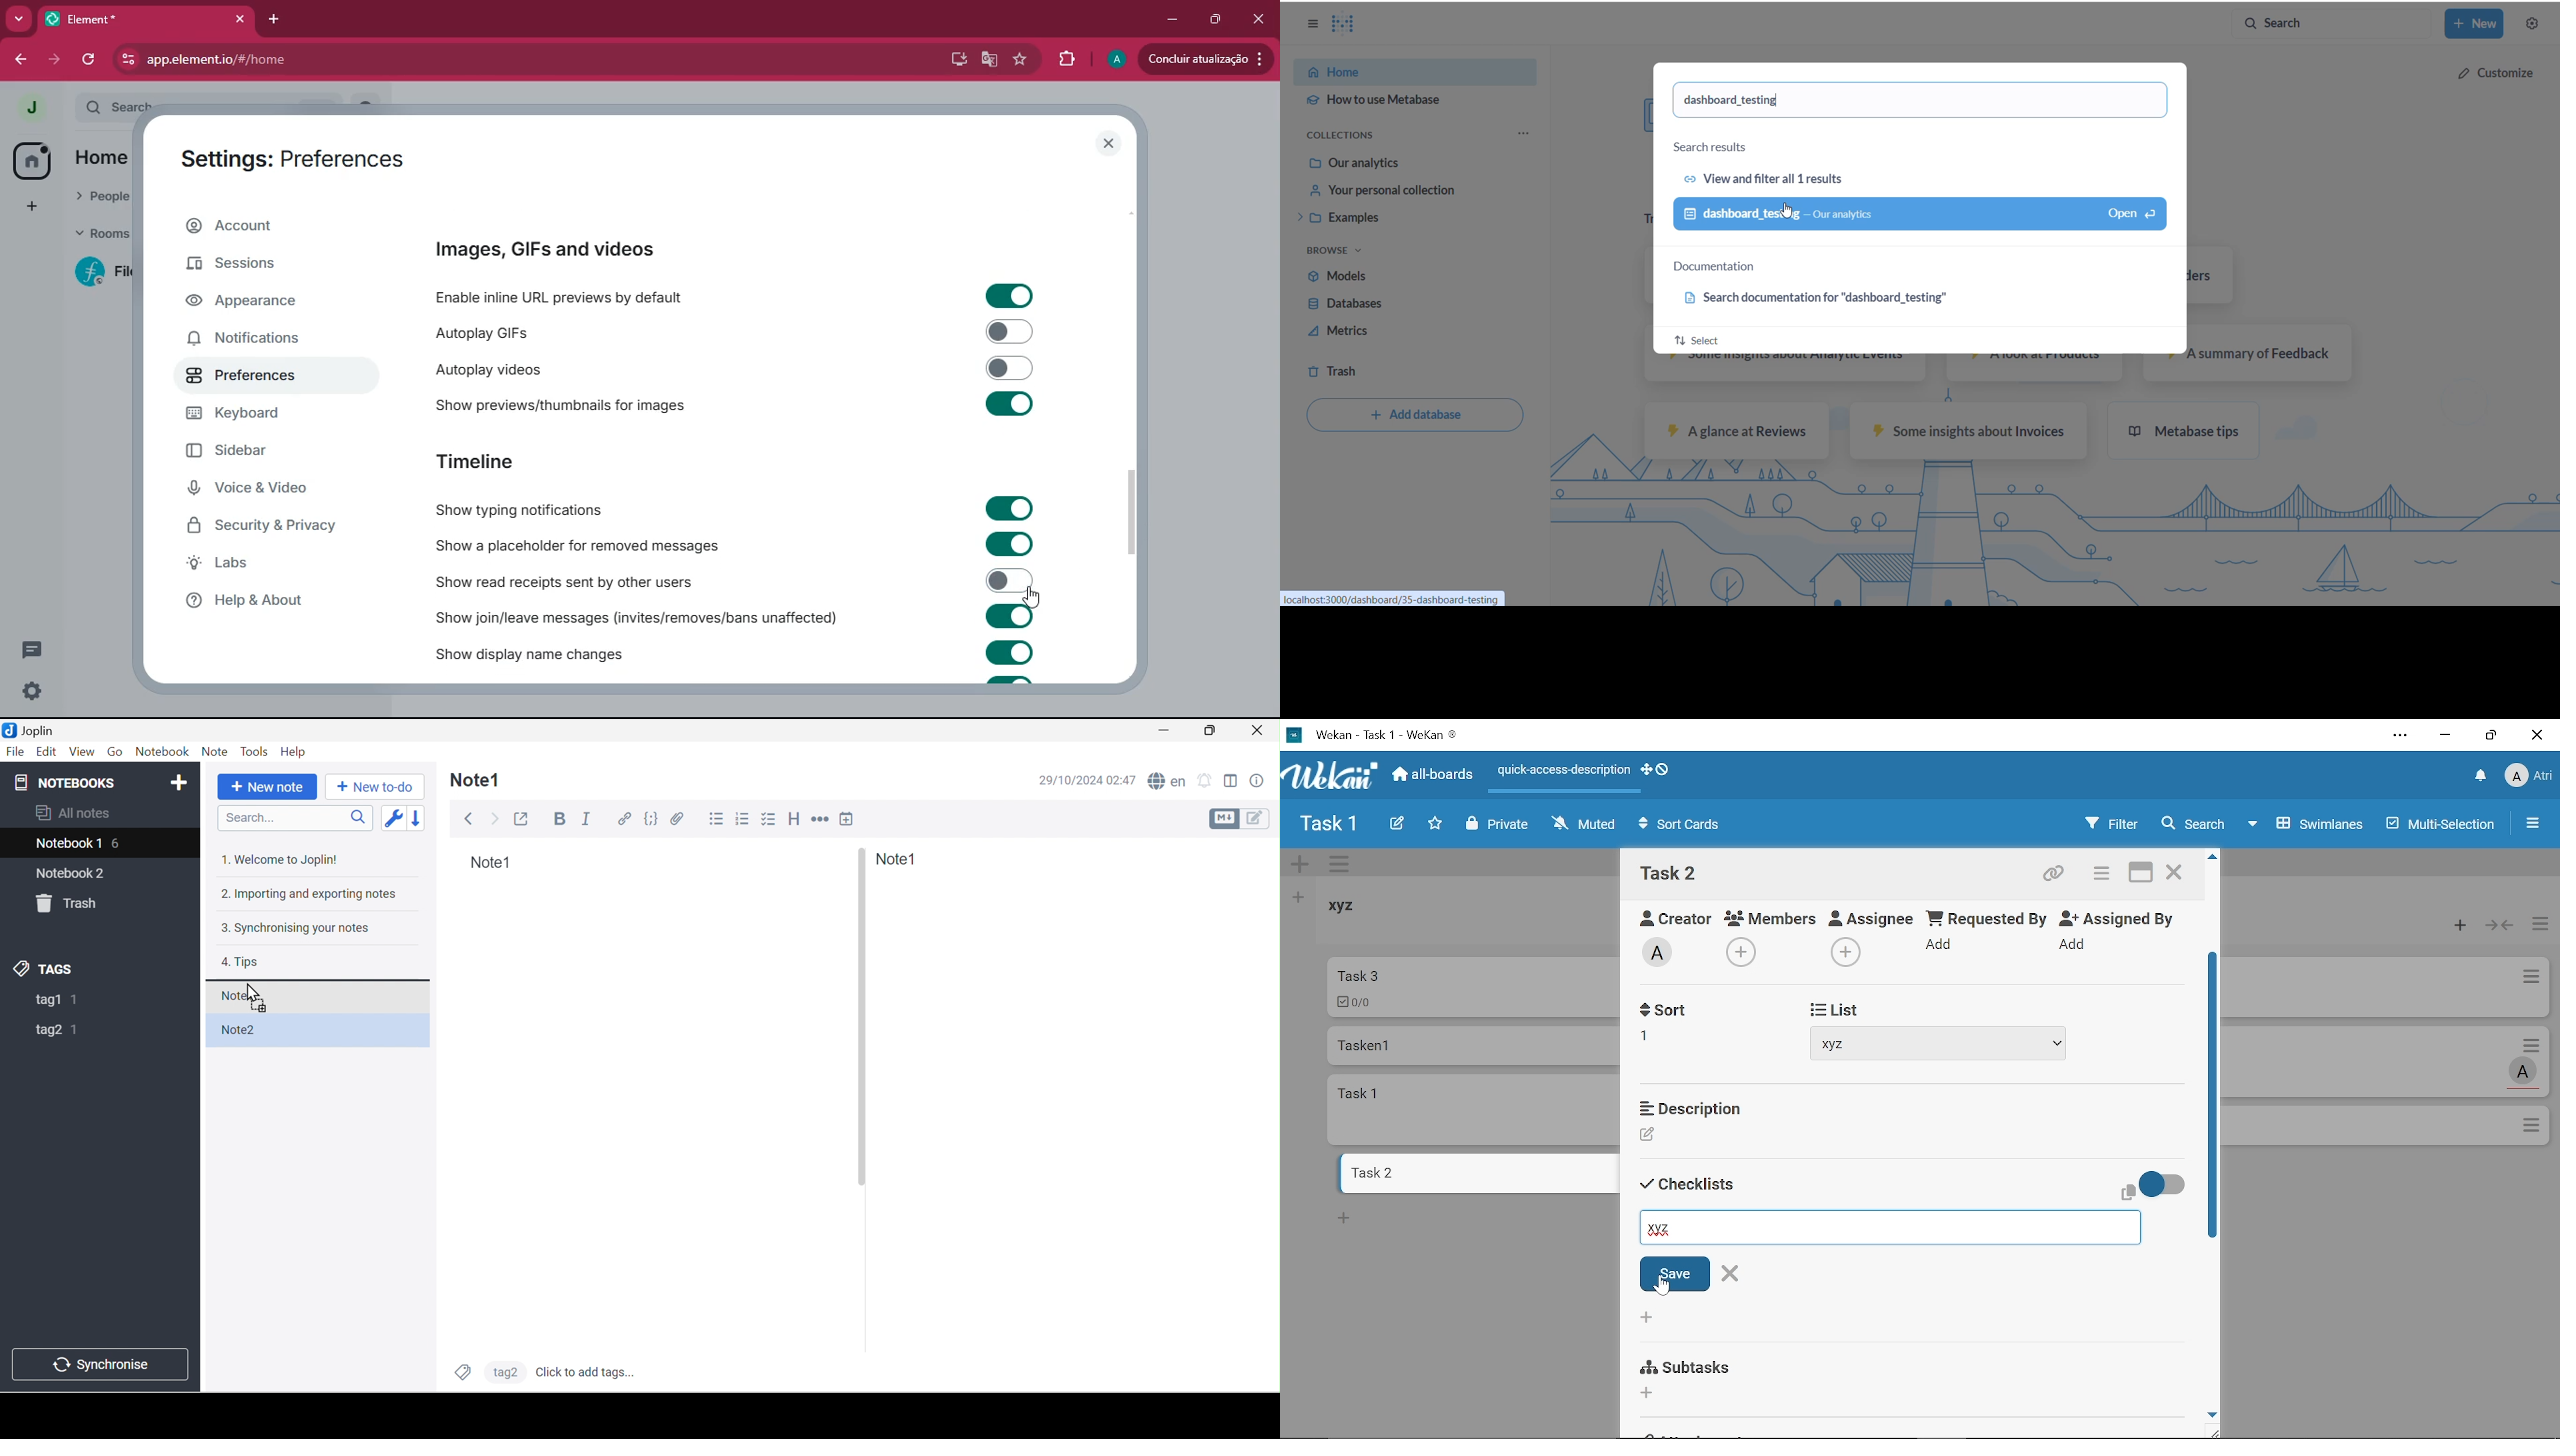  Describe the element at coordinates (65, 873) in the screenshot. I see `notebook2` at that location.